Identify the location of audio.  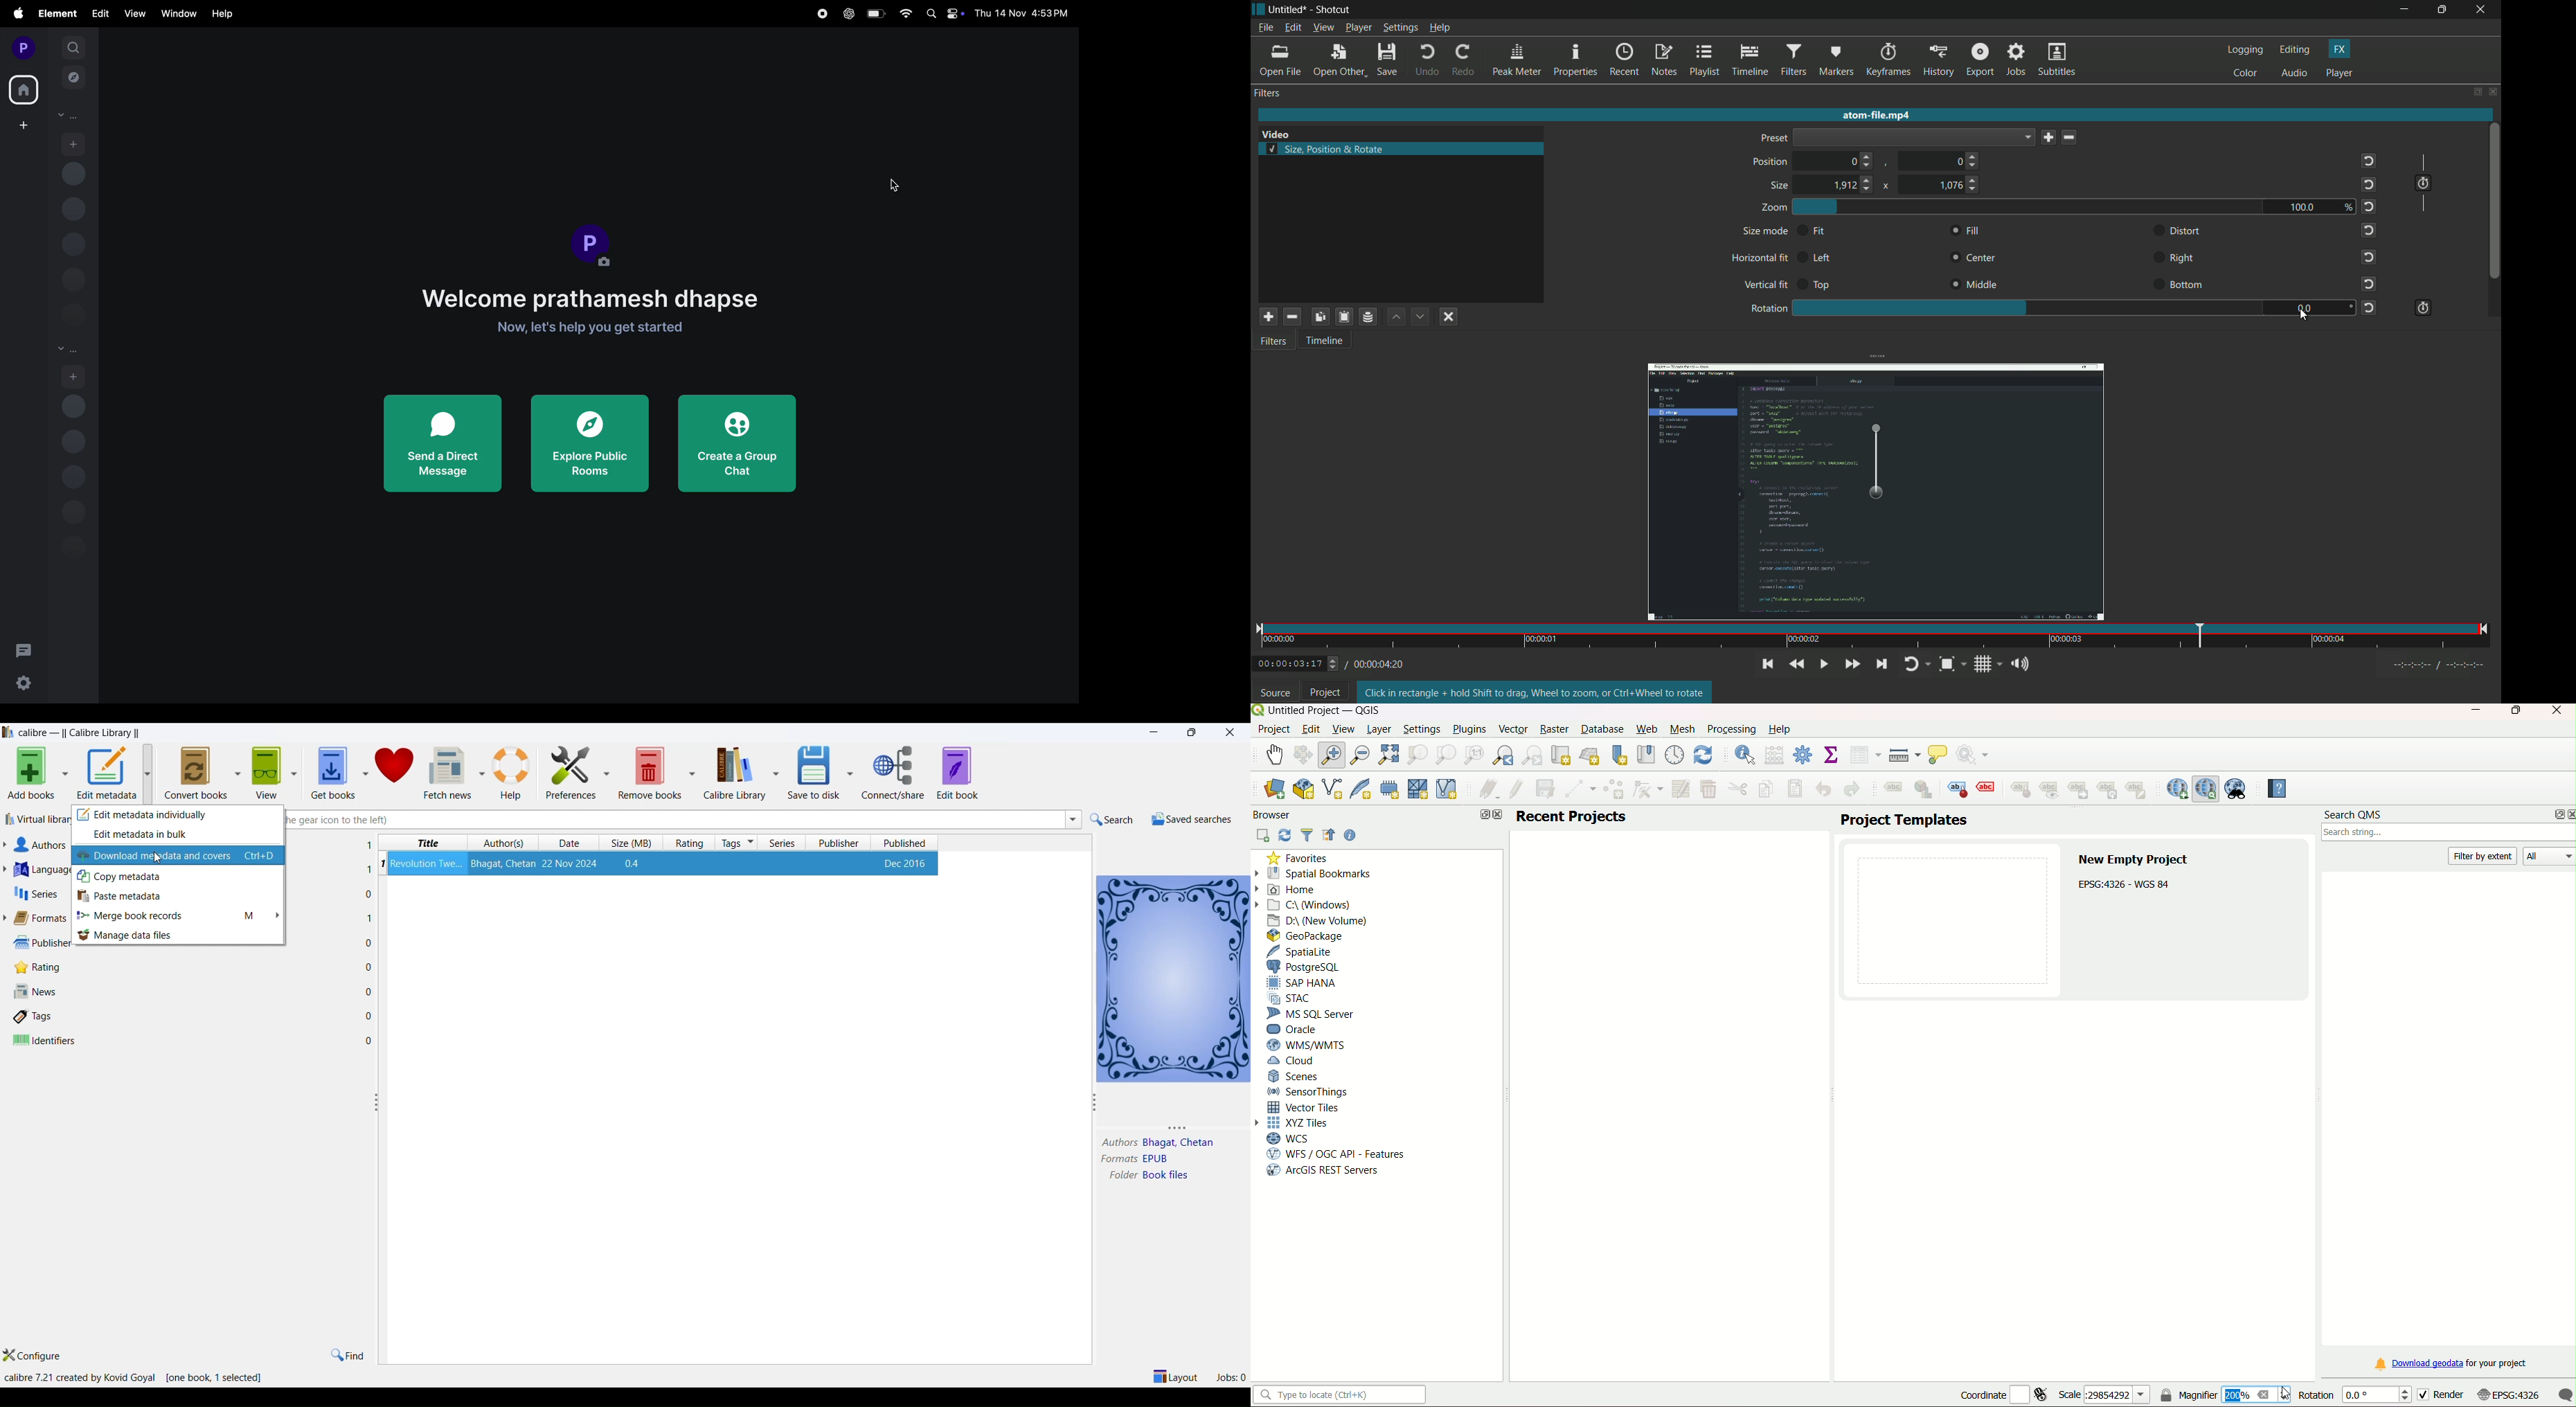
(2296, 74).